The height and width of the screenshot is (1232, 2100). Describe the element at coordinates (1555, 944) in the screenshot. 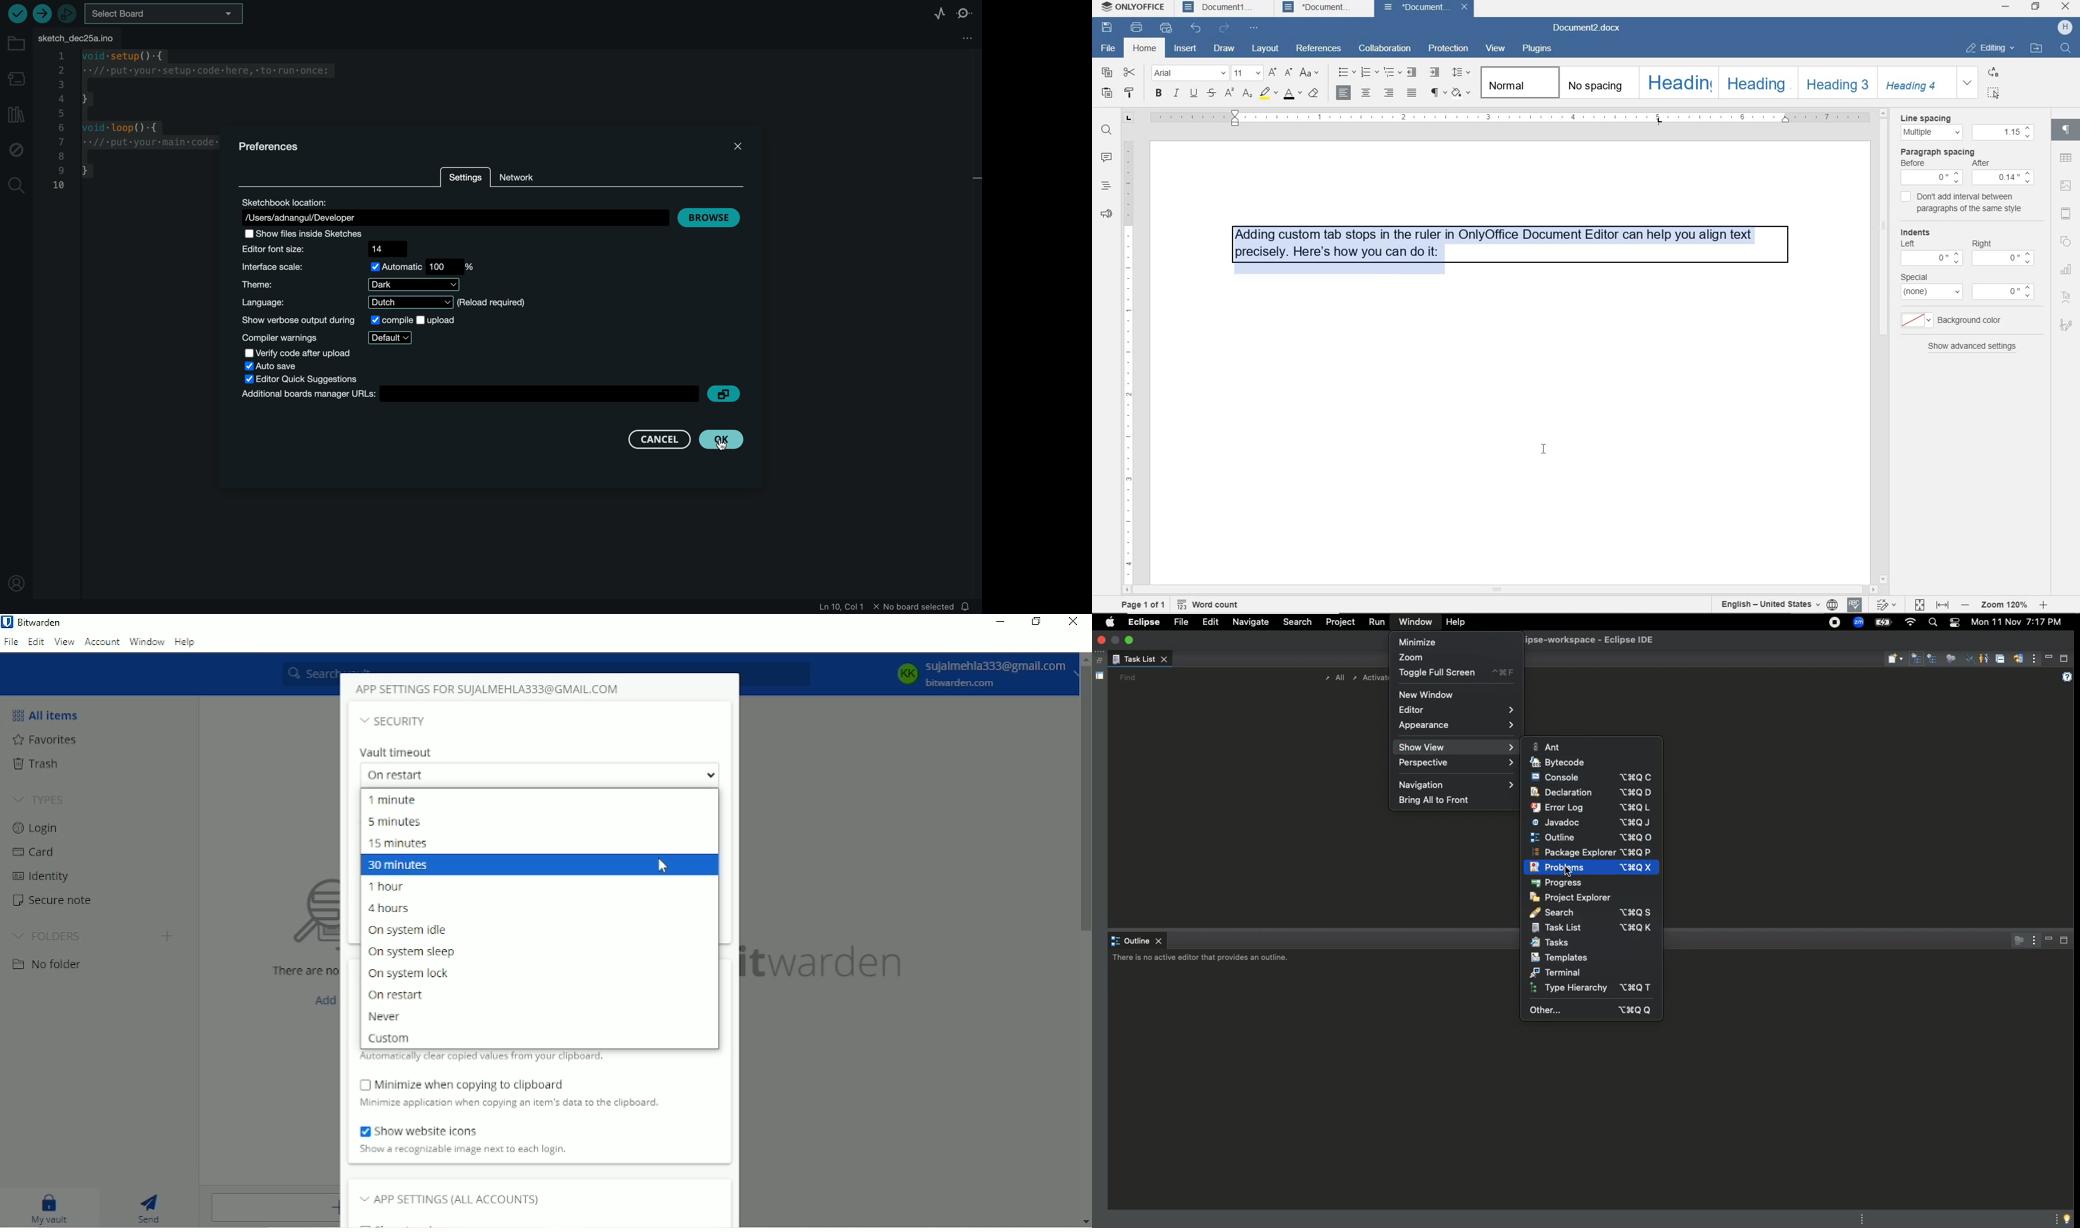

I see `Tasks` at that location.